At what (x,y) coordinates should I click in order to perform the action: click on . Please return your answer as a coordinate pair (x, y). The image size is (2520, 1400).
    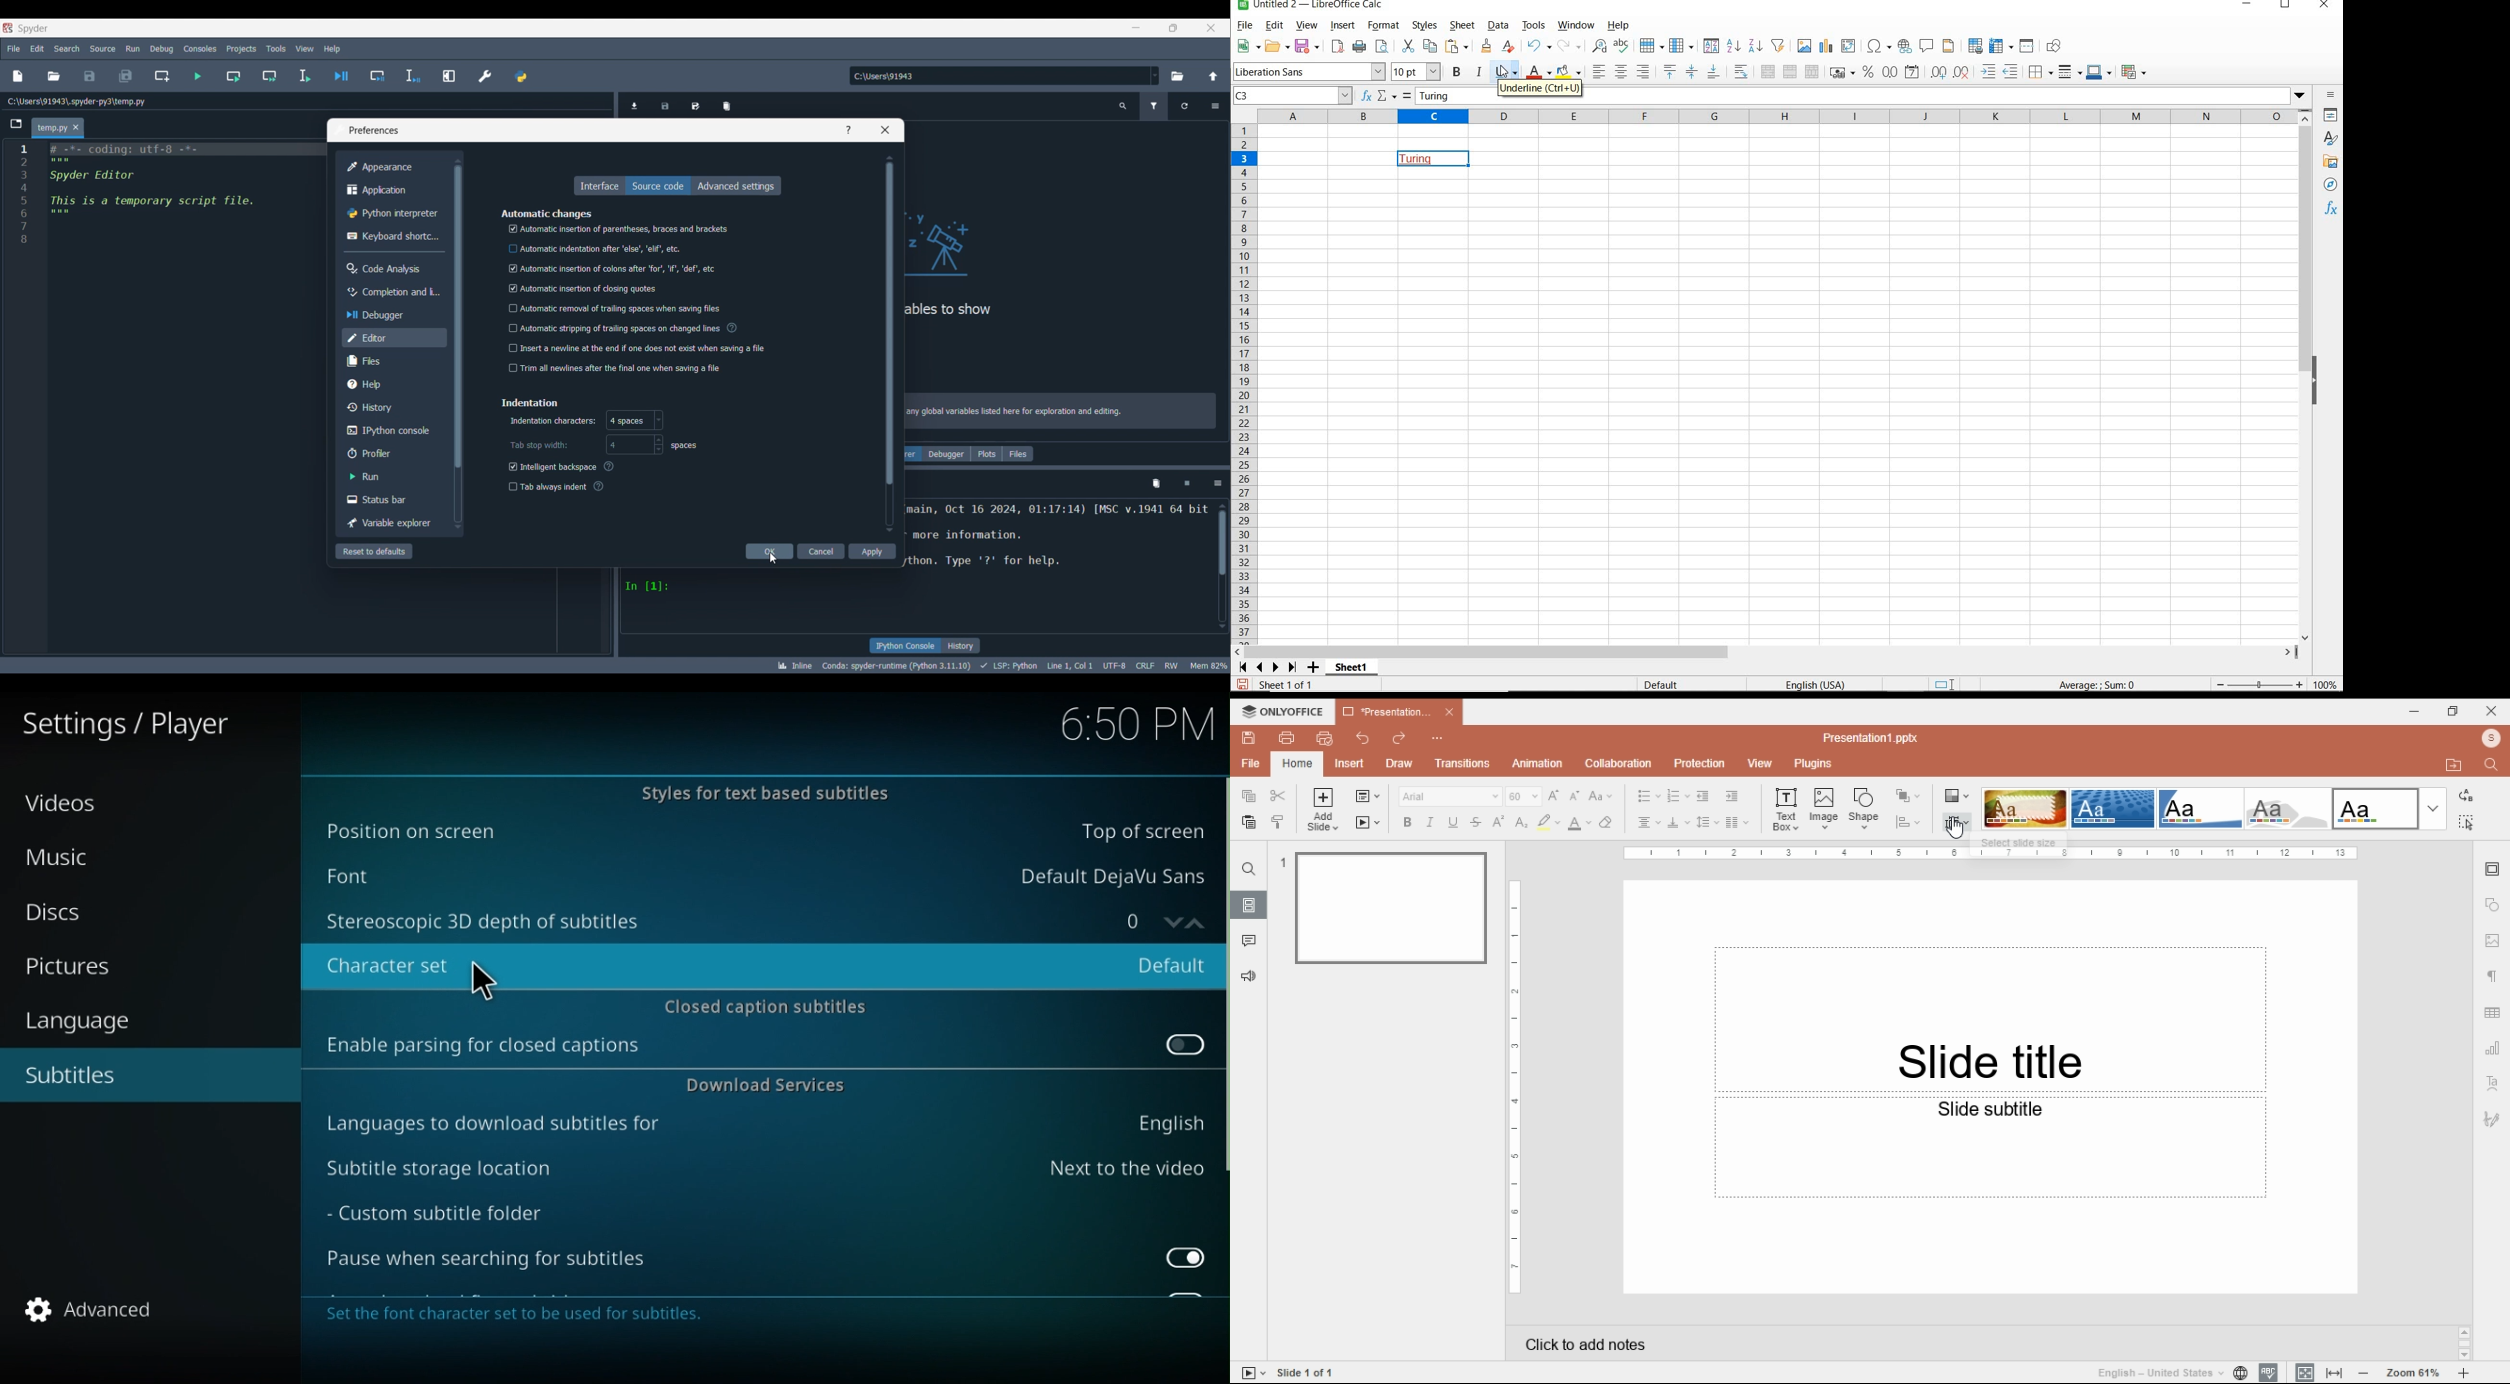
    Looking at the image, I should click on (2495, 1120).